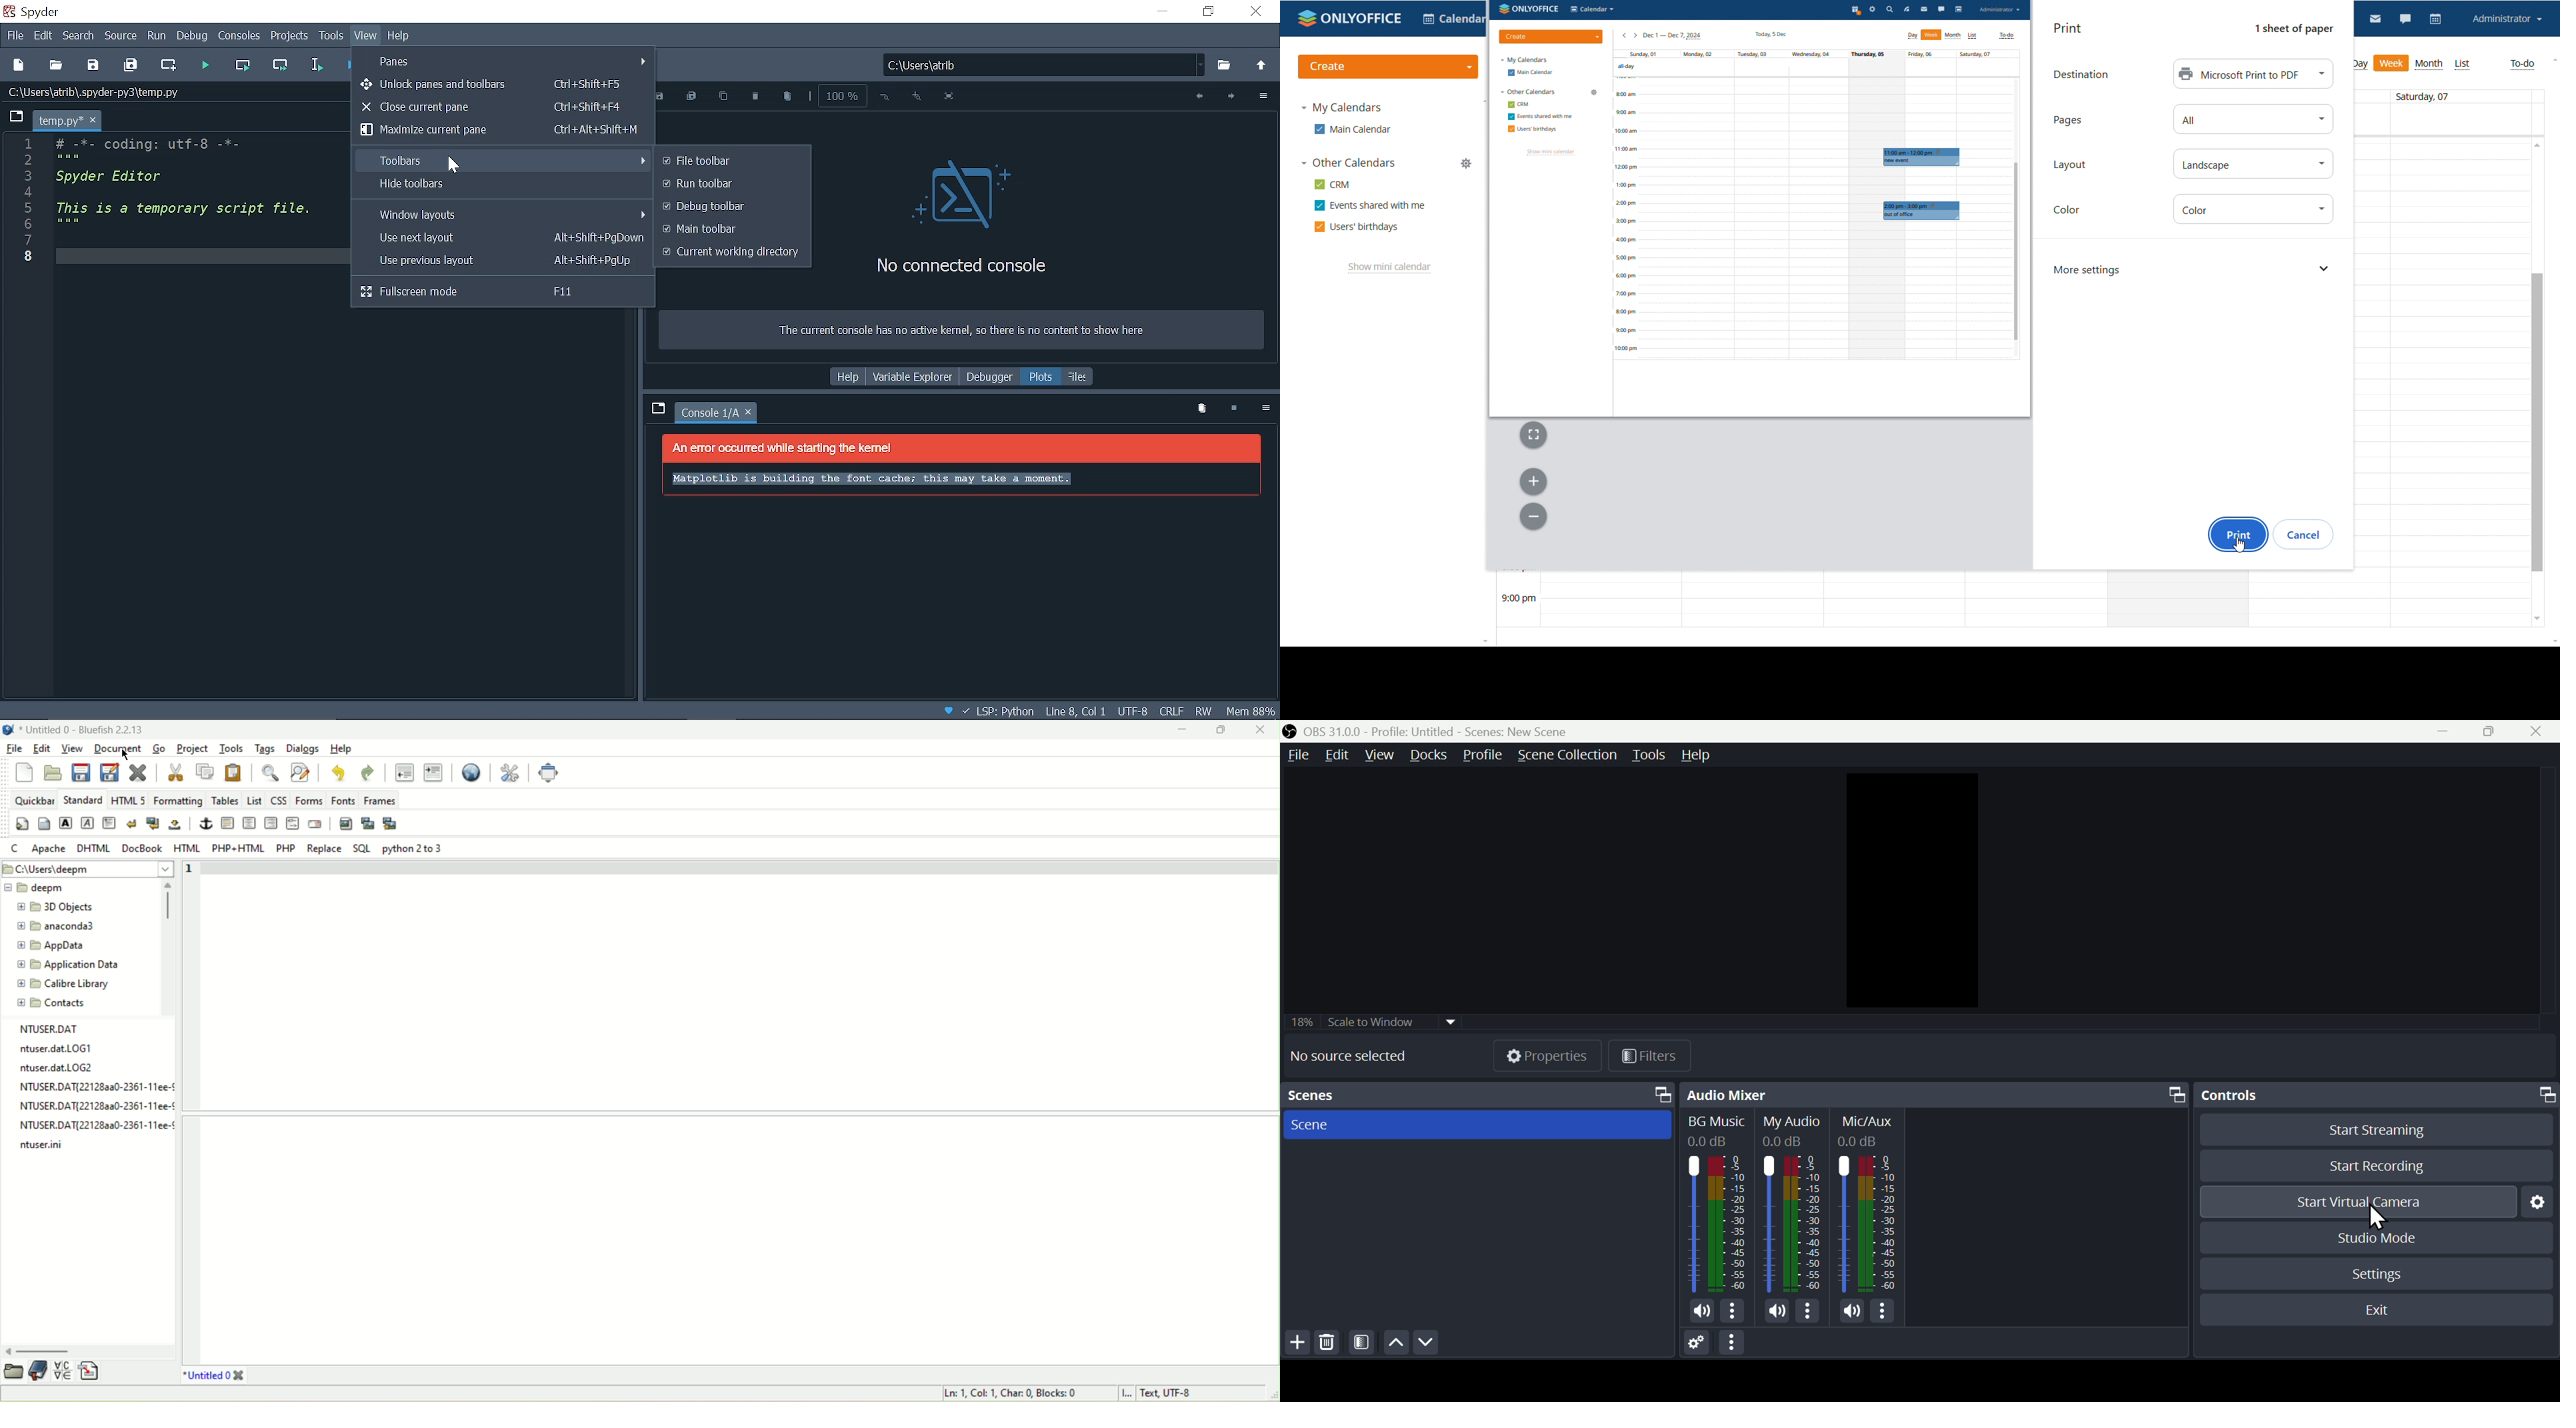  I want to click on events shared with me, so click(1371, 205).